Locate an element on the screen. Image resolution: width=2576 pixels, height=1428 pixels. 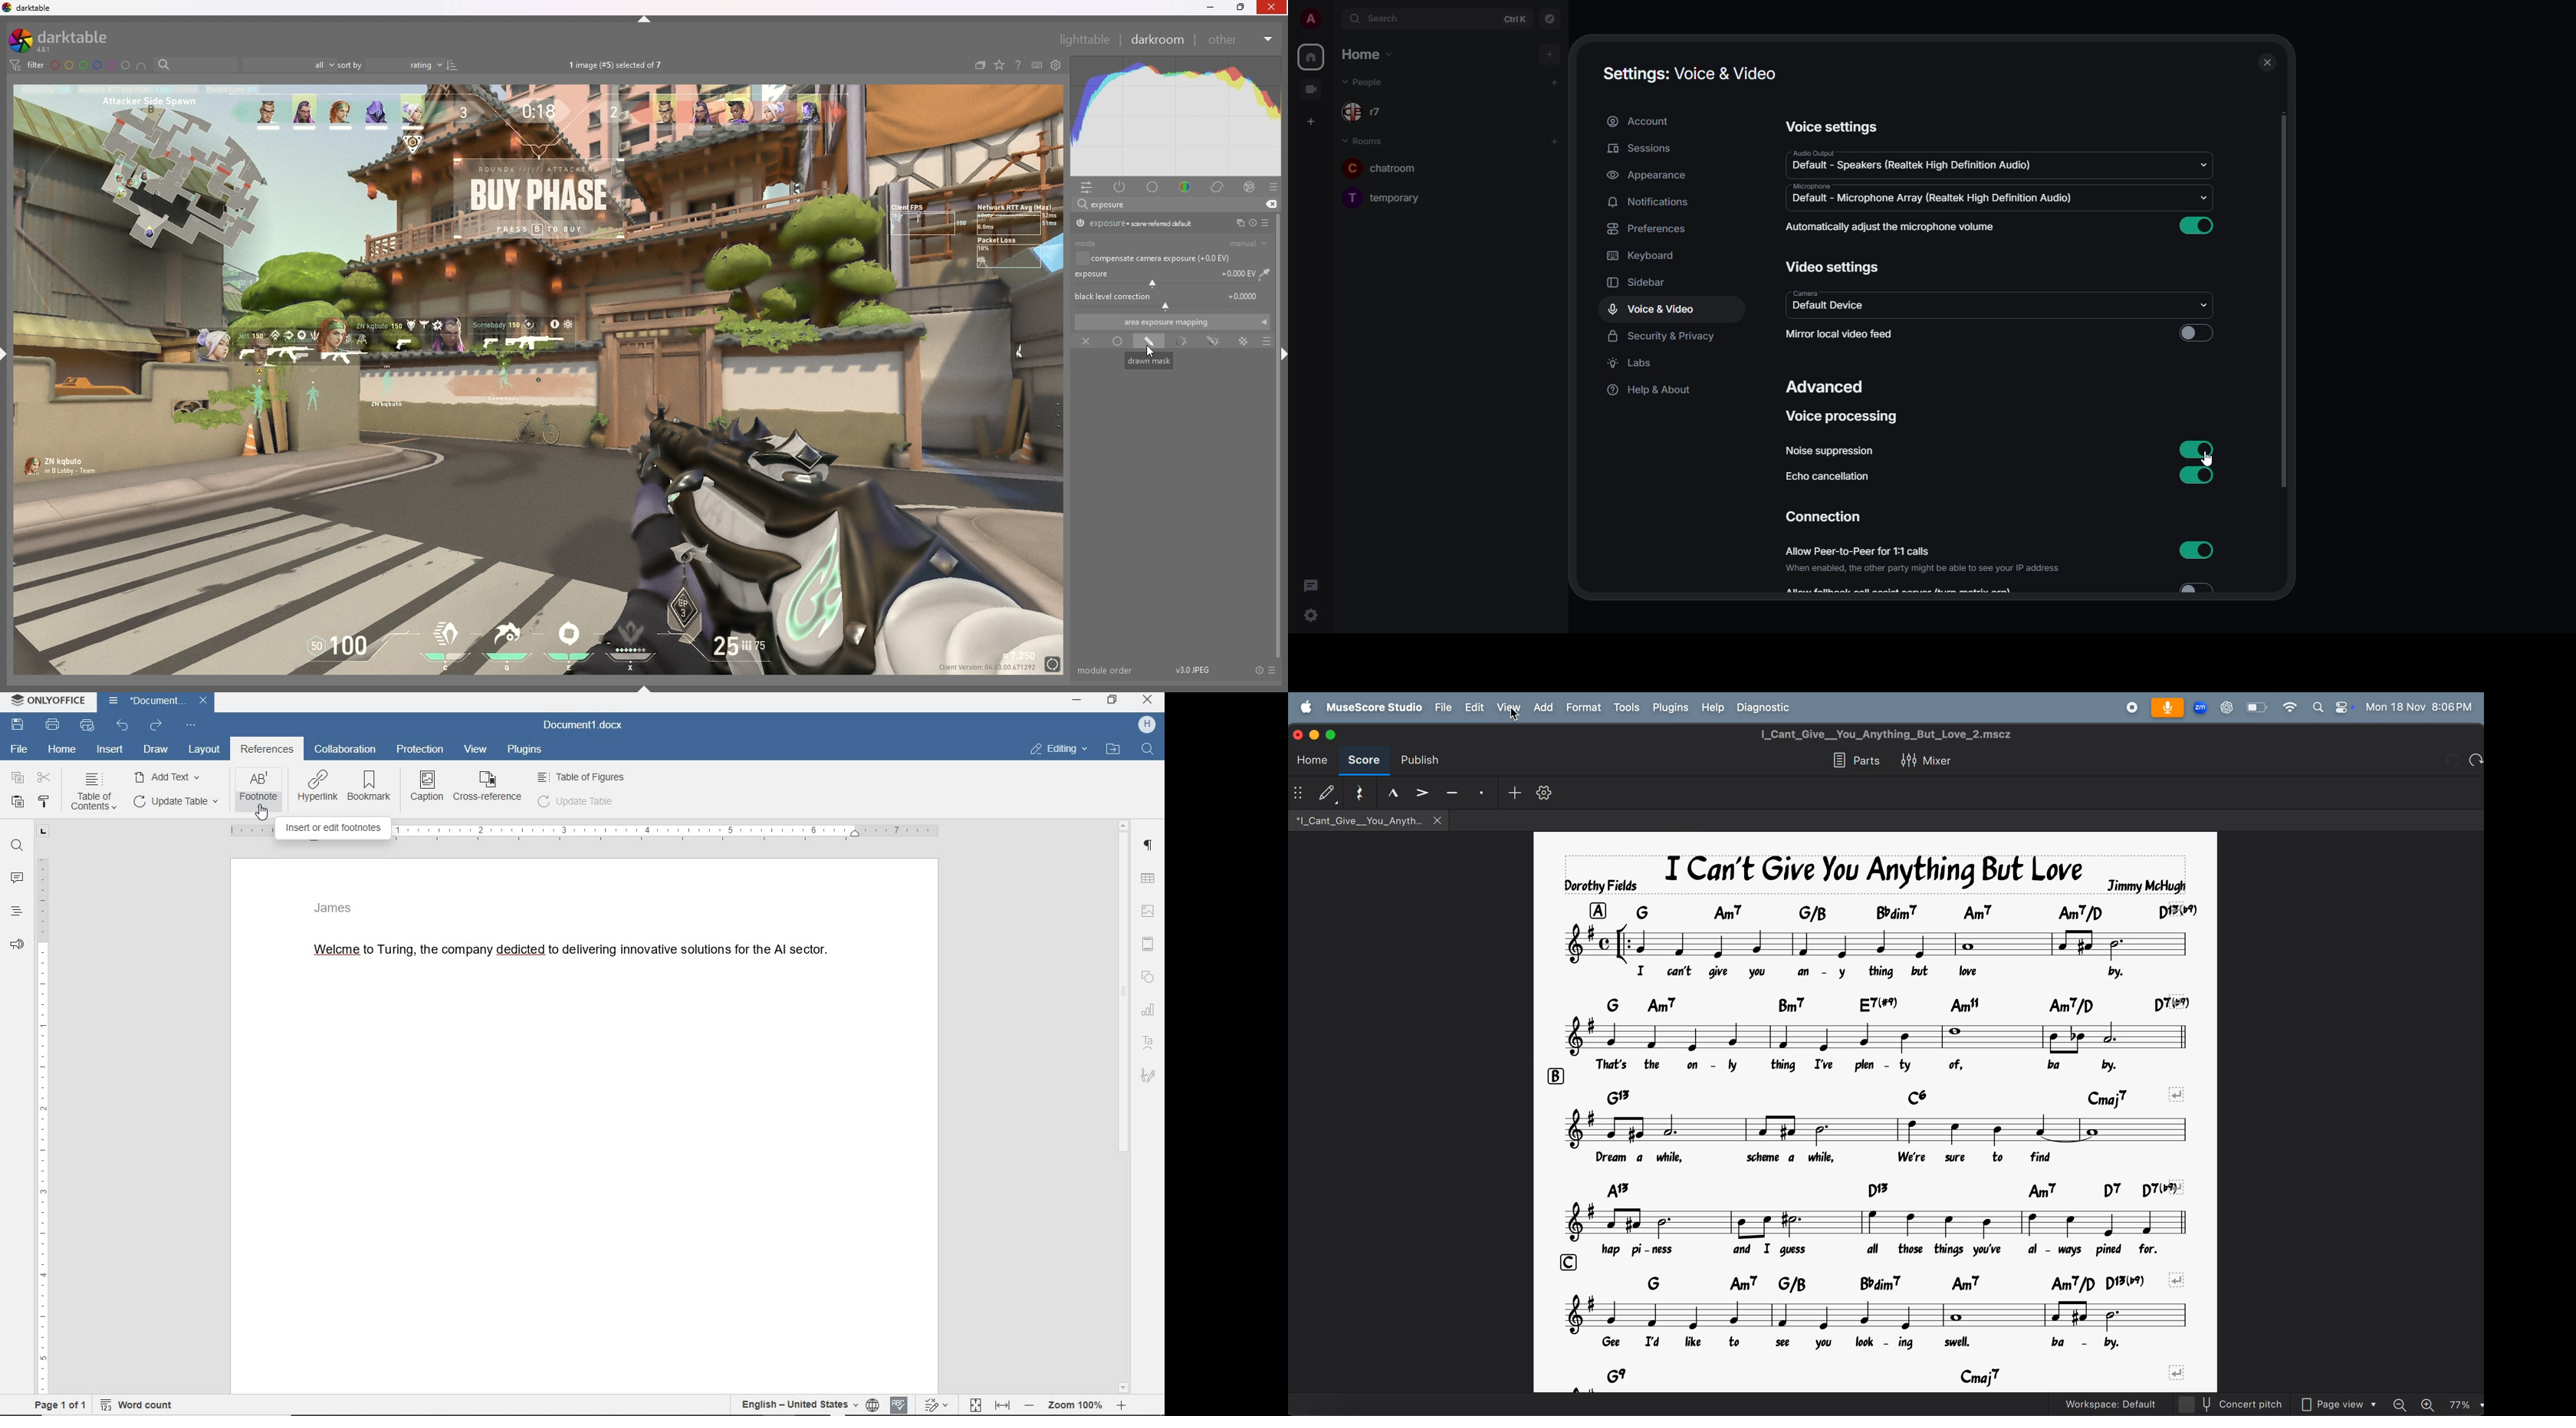
darktable is located at coordinates (68, 40).